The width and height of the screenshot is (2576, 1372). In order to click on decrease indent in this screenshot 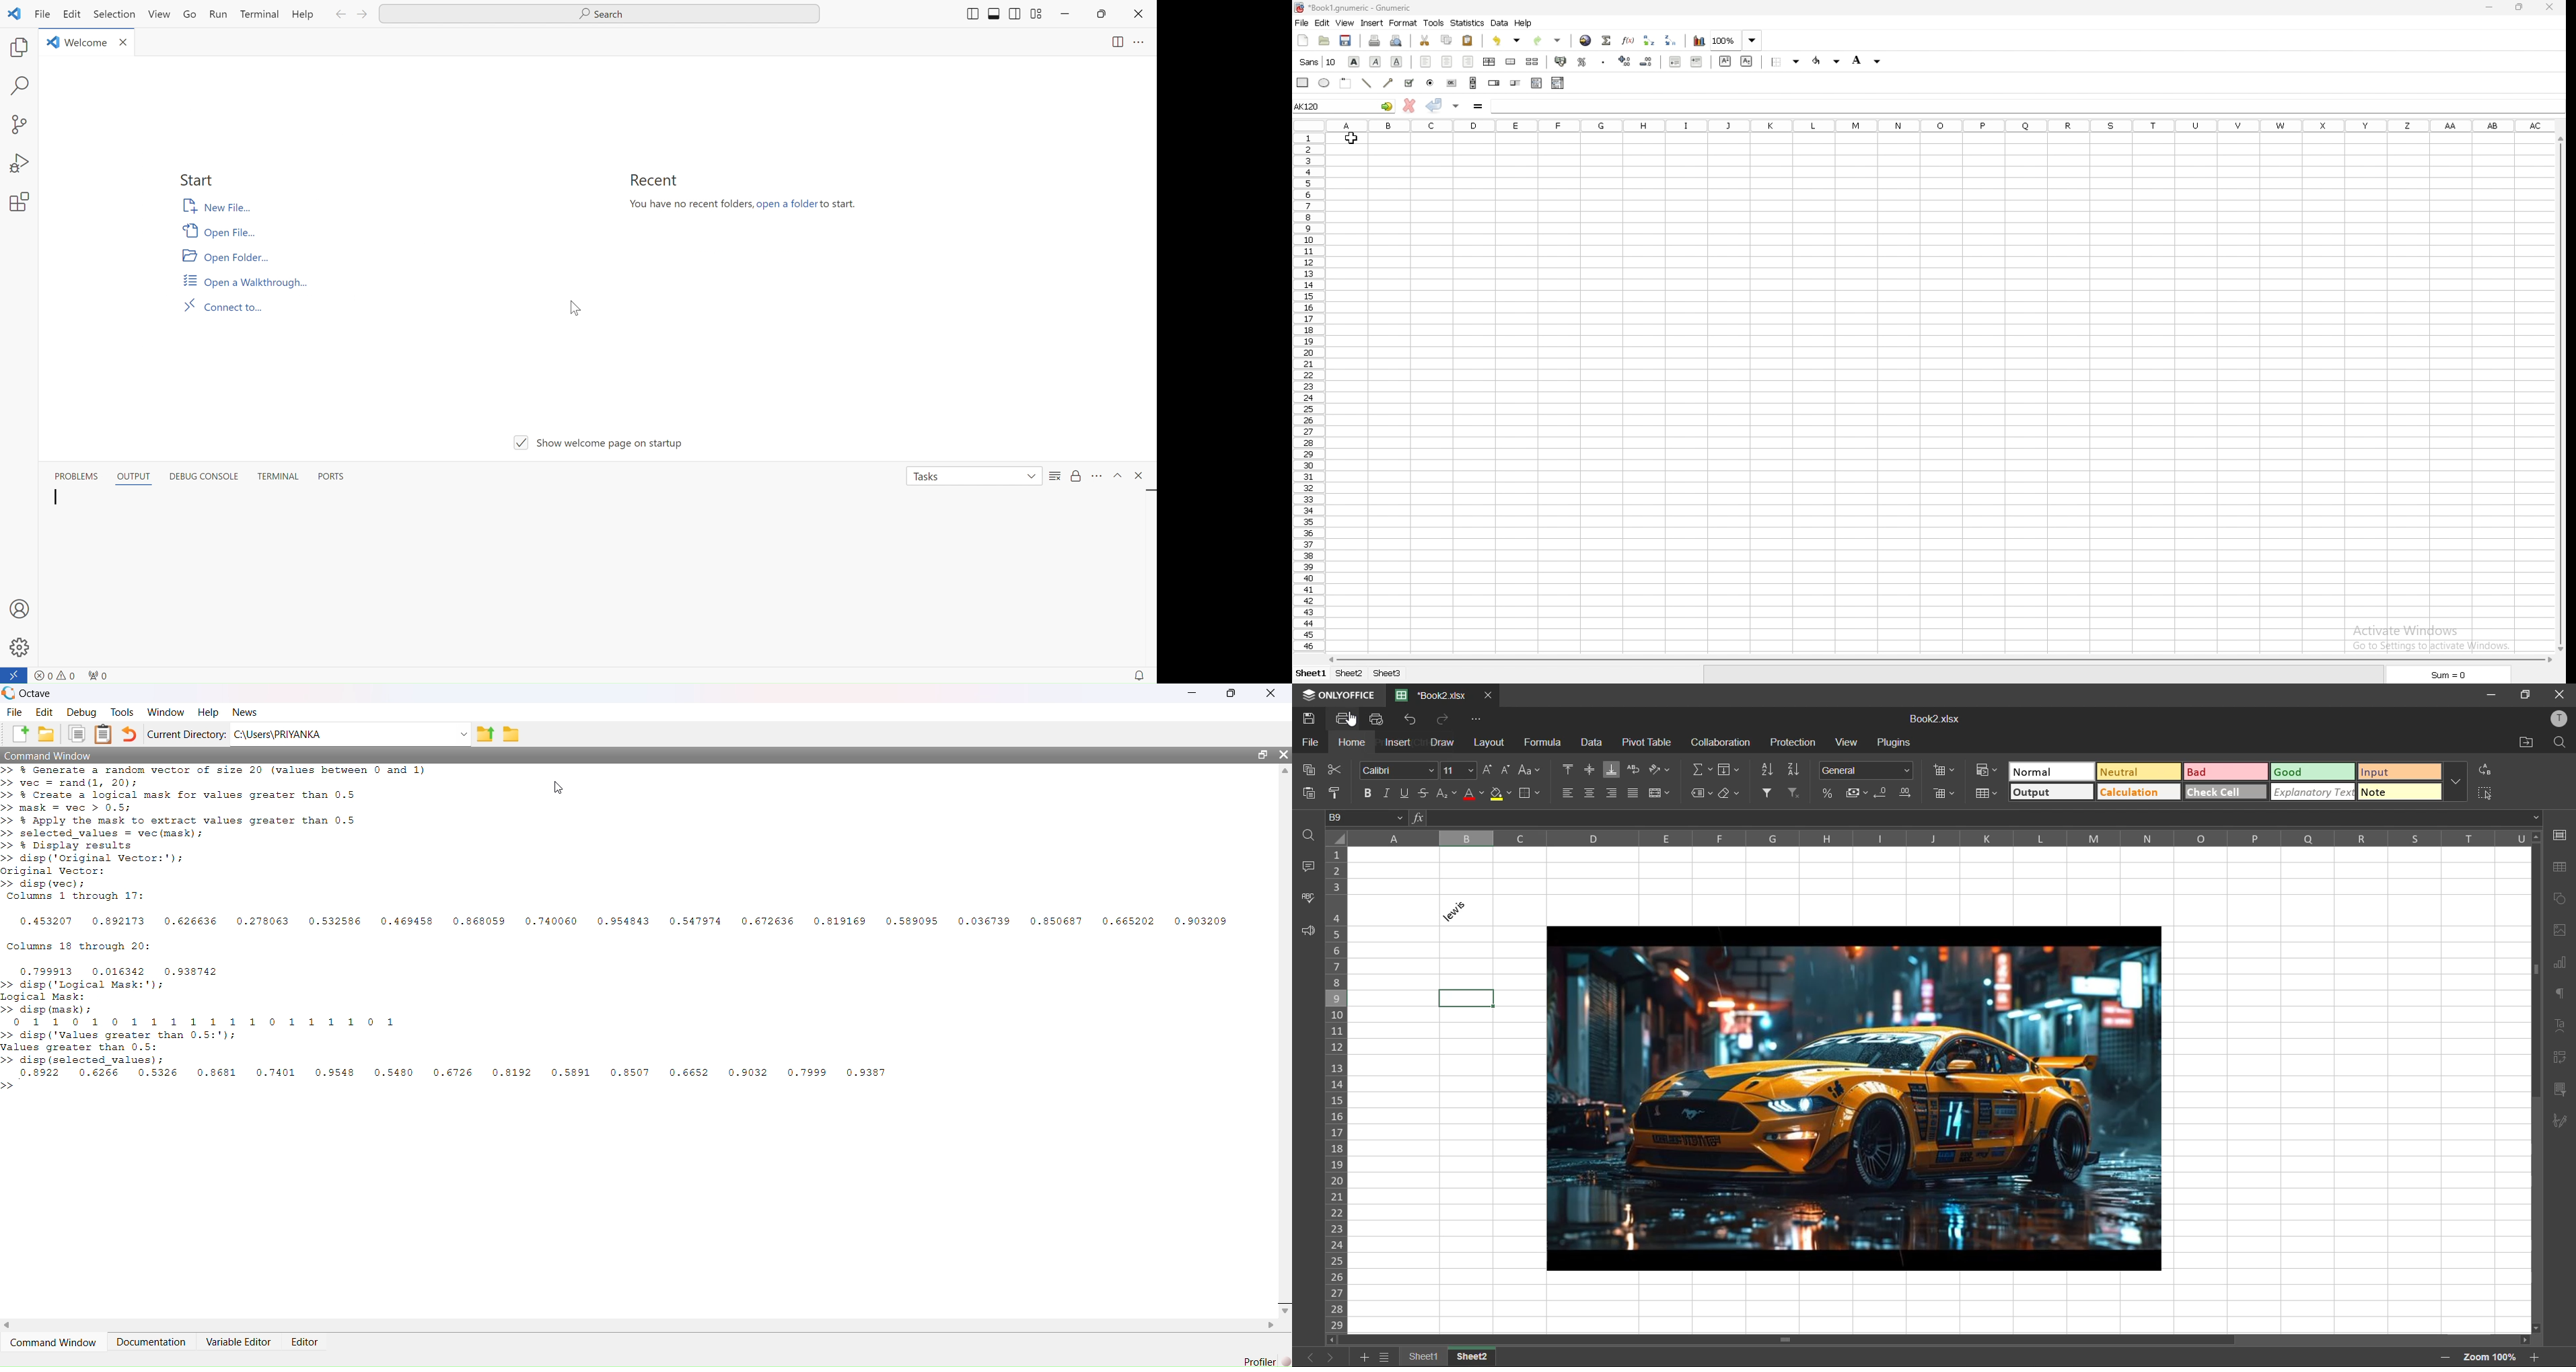, I will do `click(1676, 61)`.